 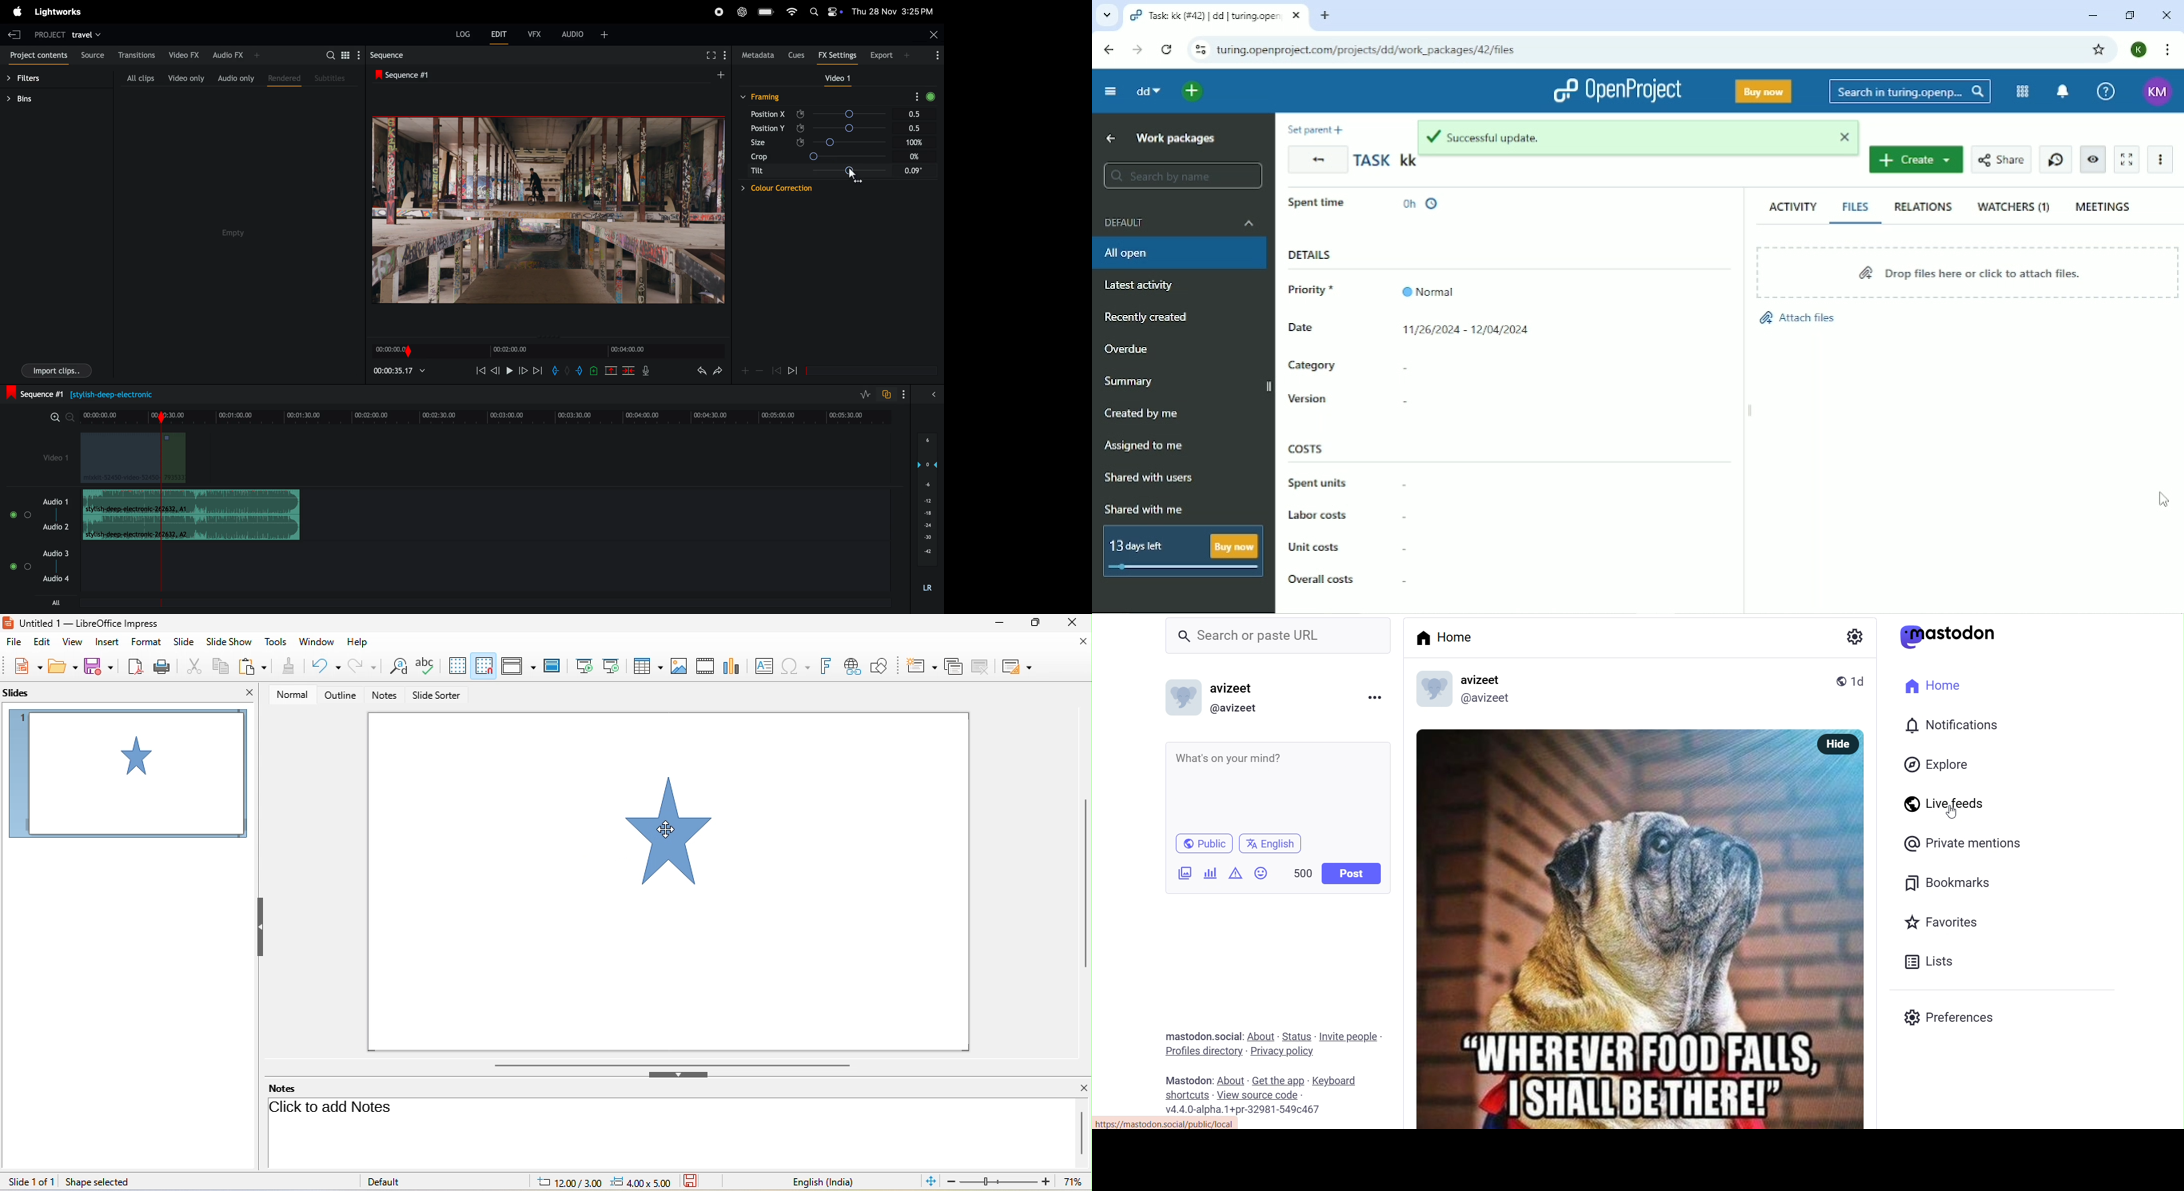 I want to click on setting, so click(x=1853, y=638).